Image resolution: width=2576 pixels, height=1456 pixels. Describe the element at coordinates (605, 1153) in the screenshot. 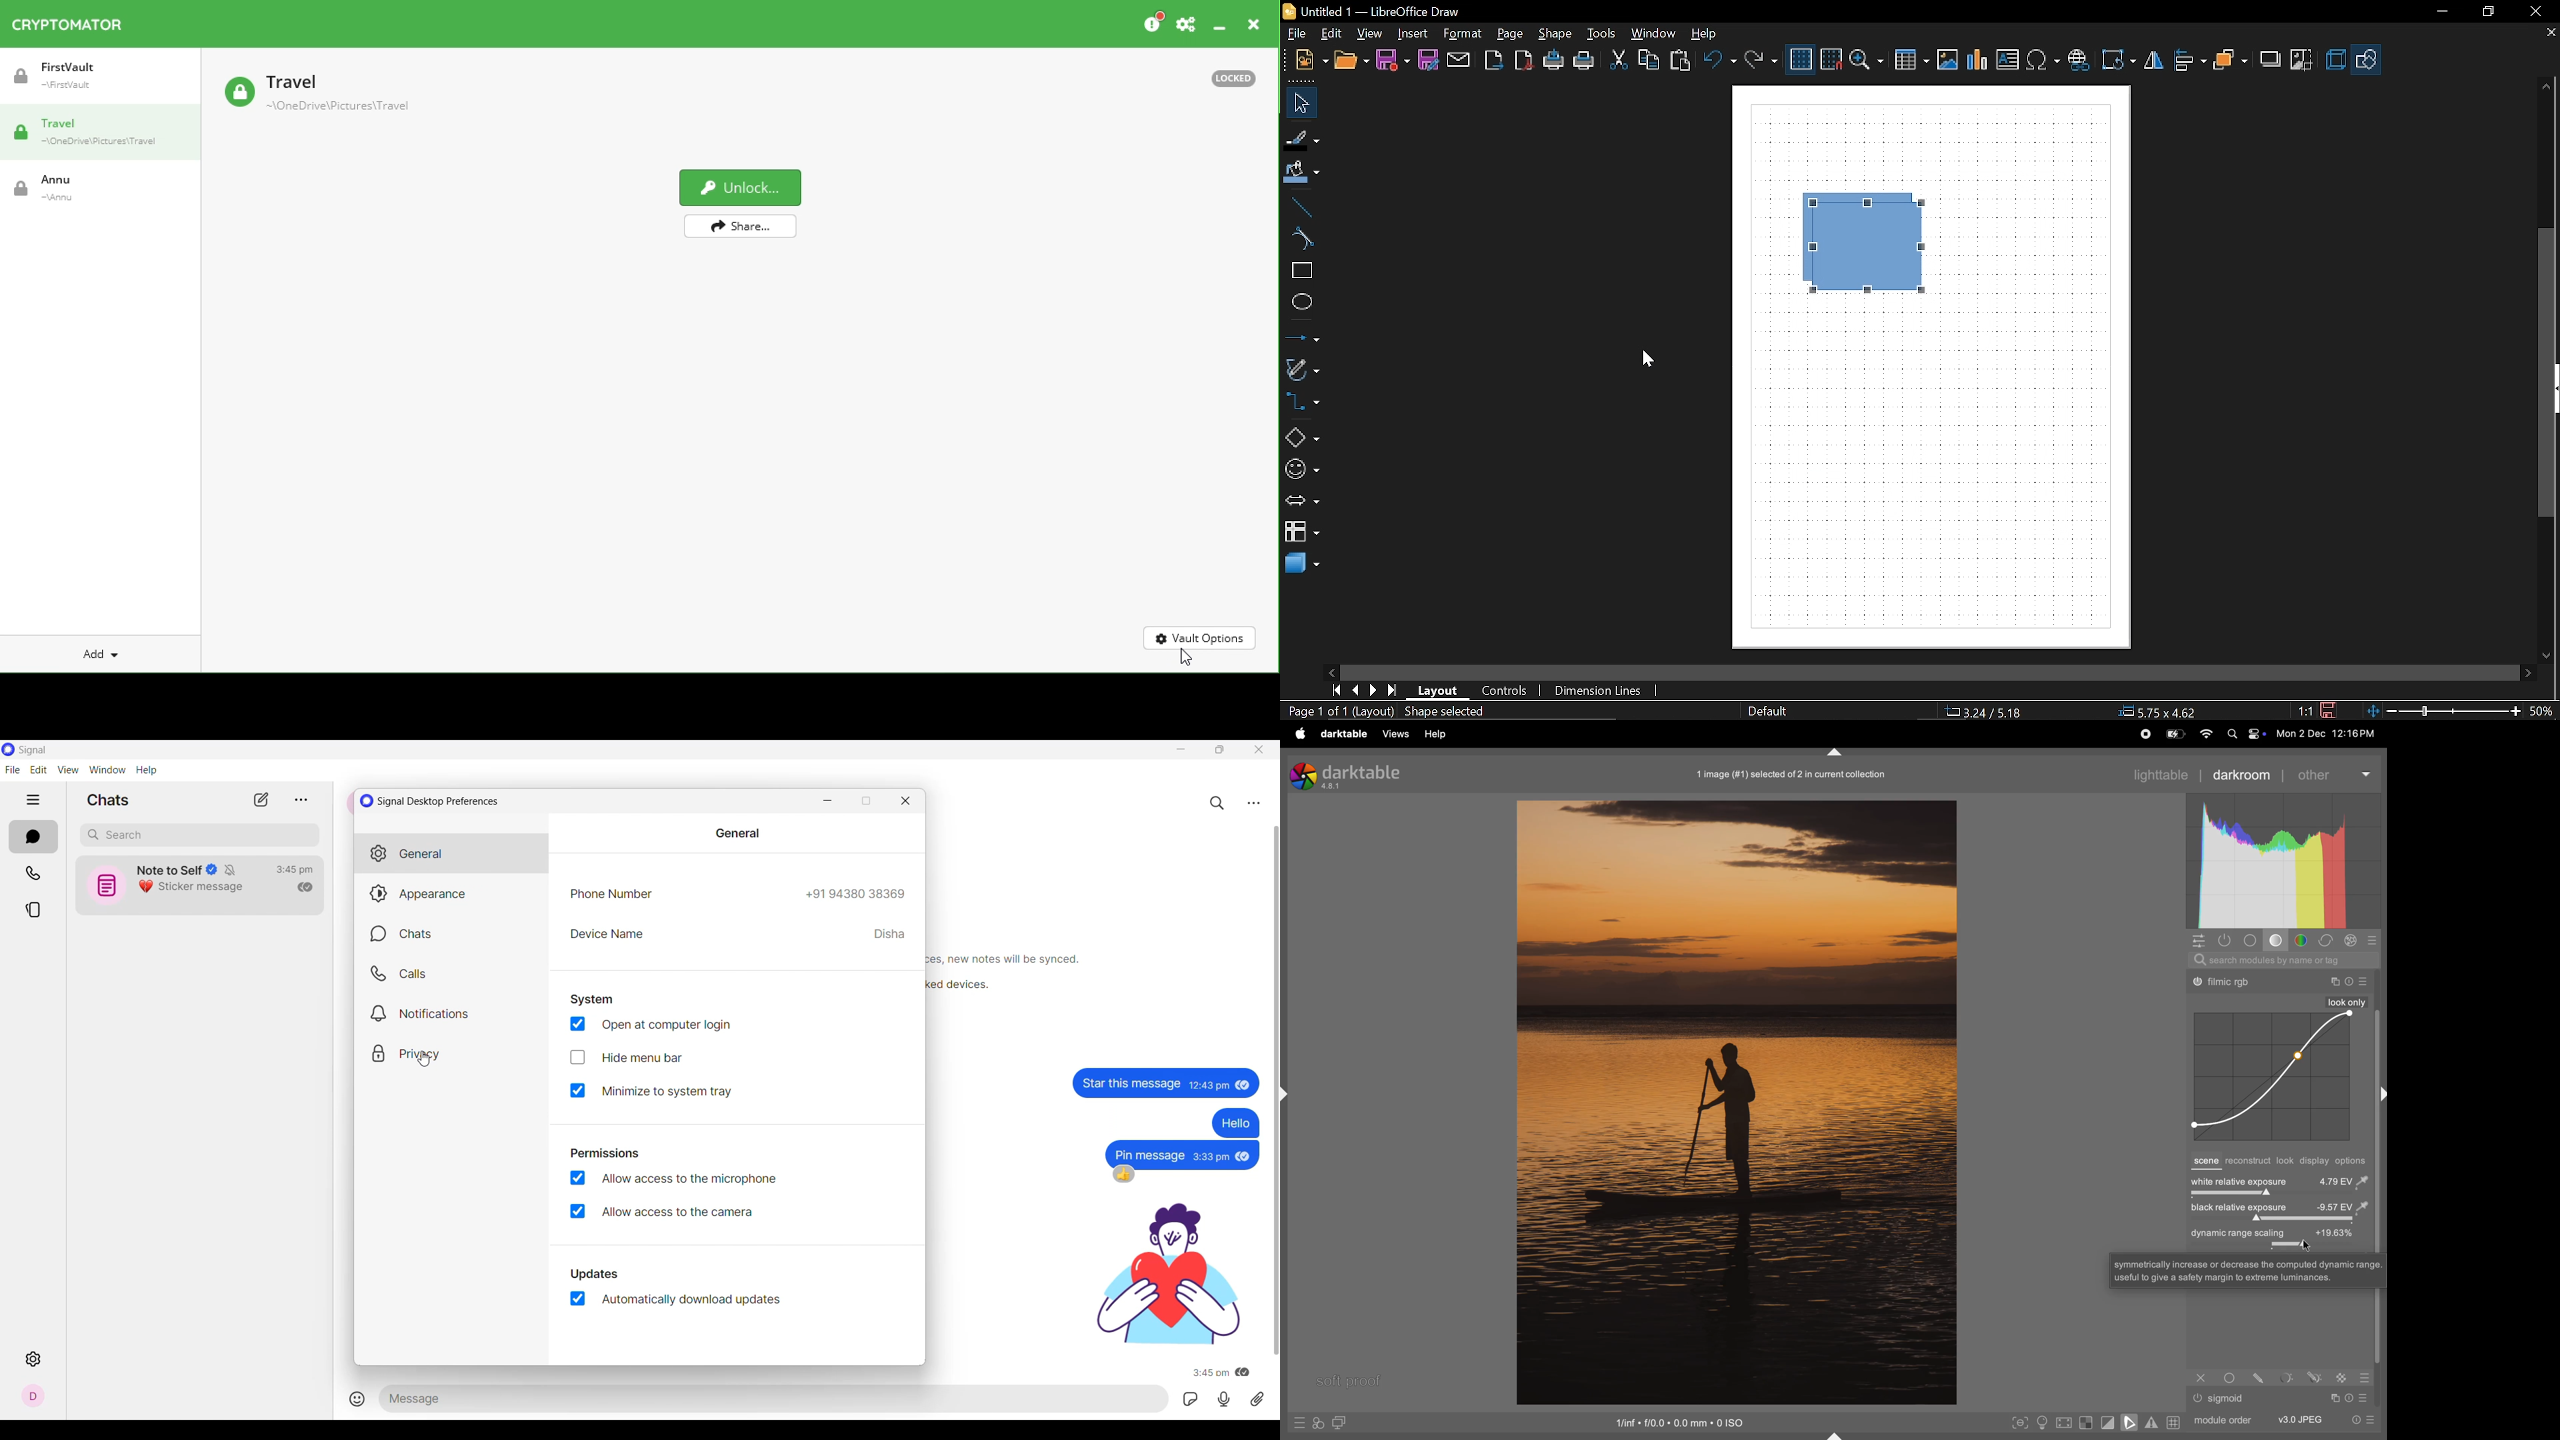

I see `permissions` at that location.